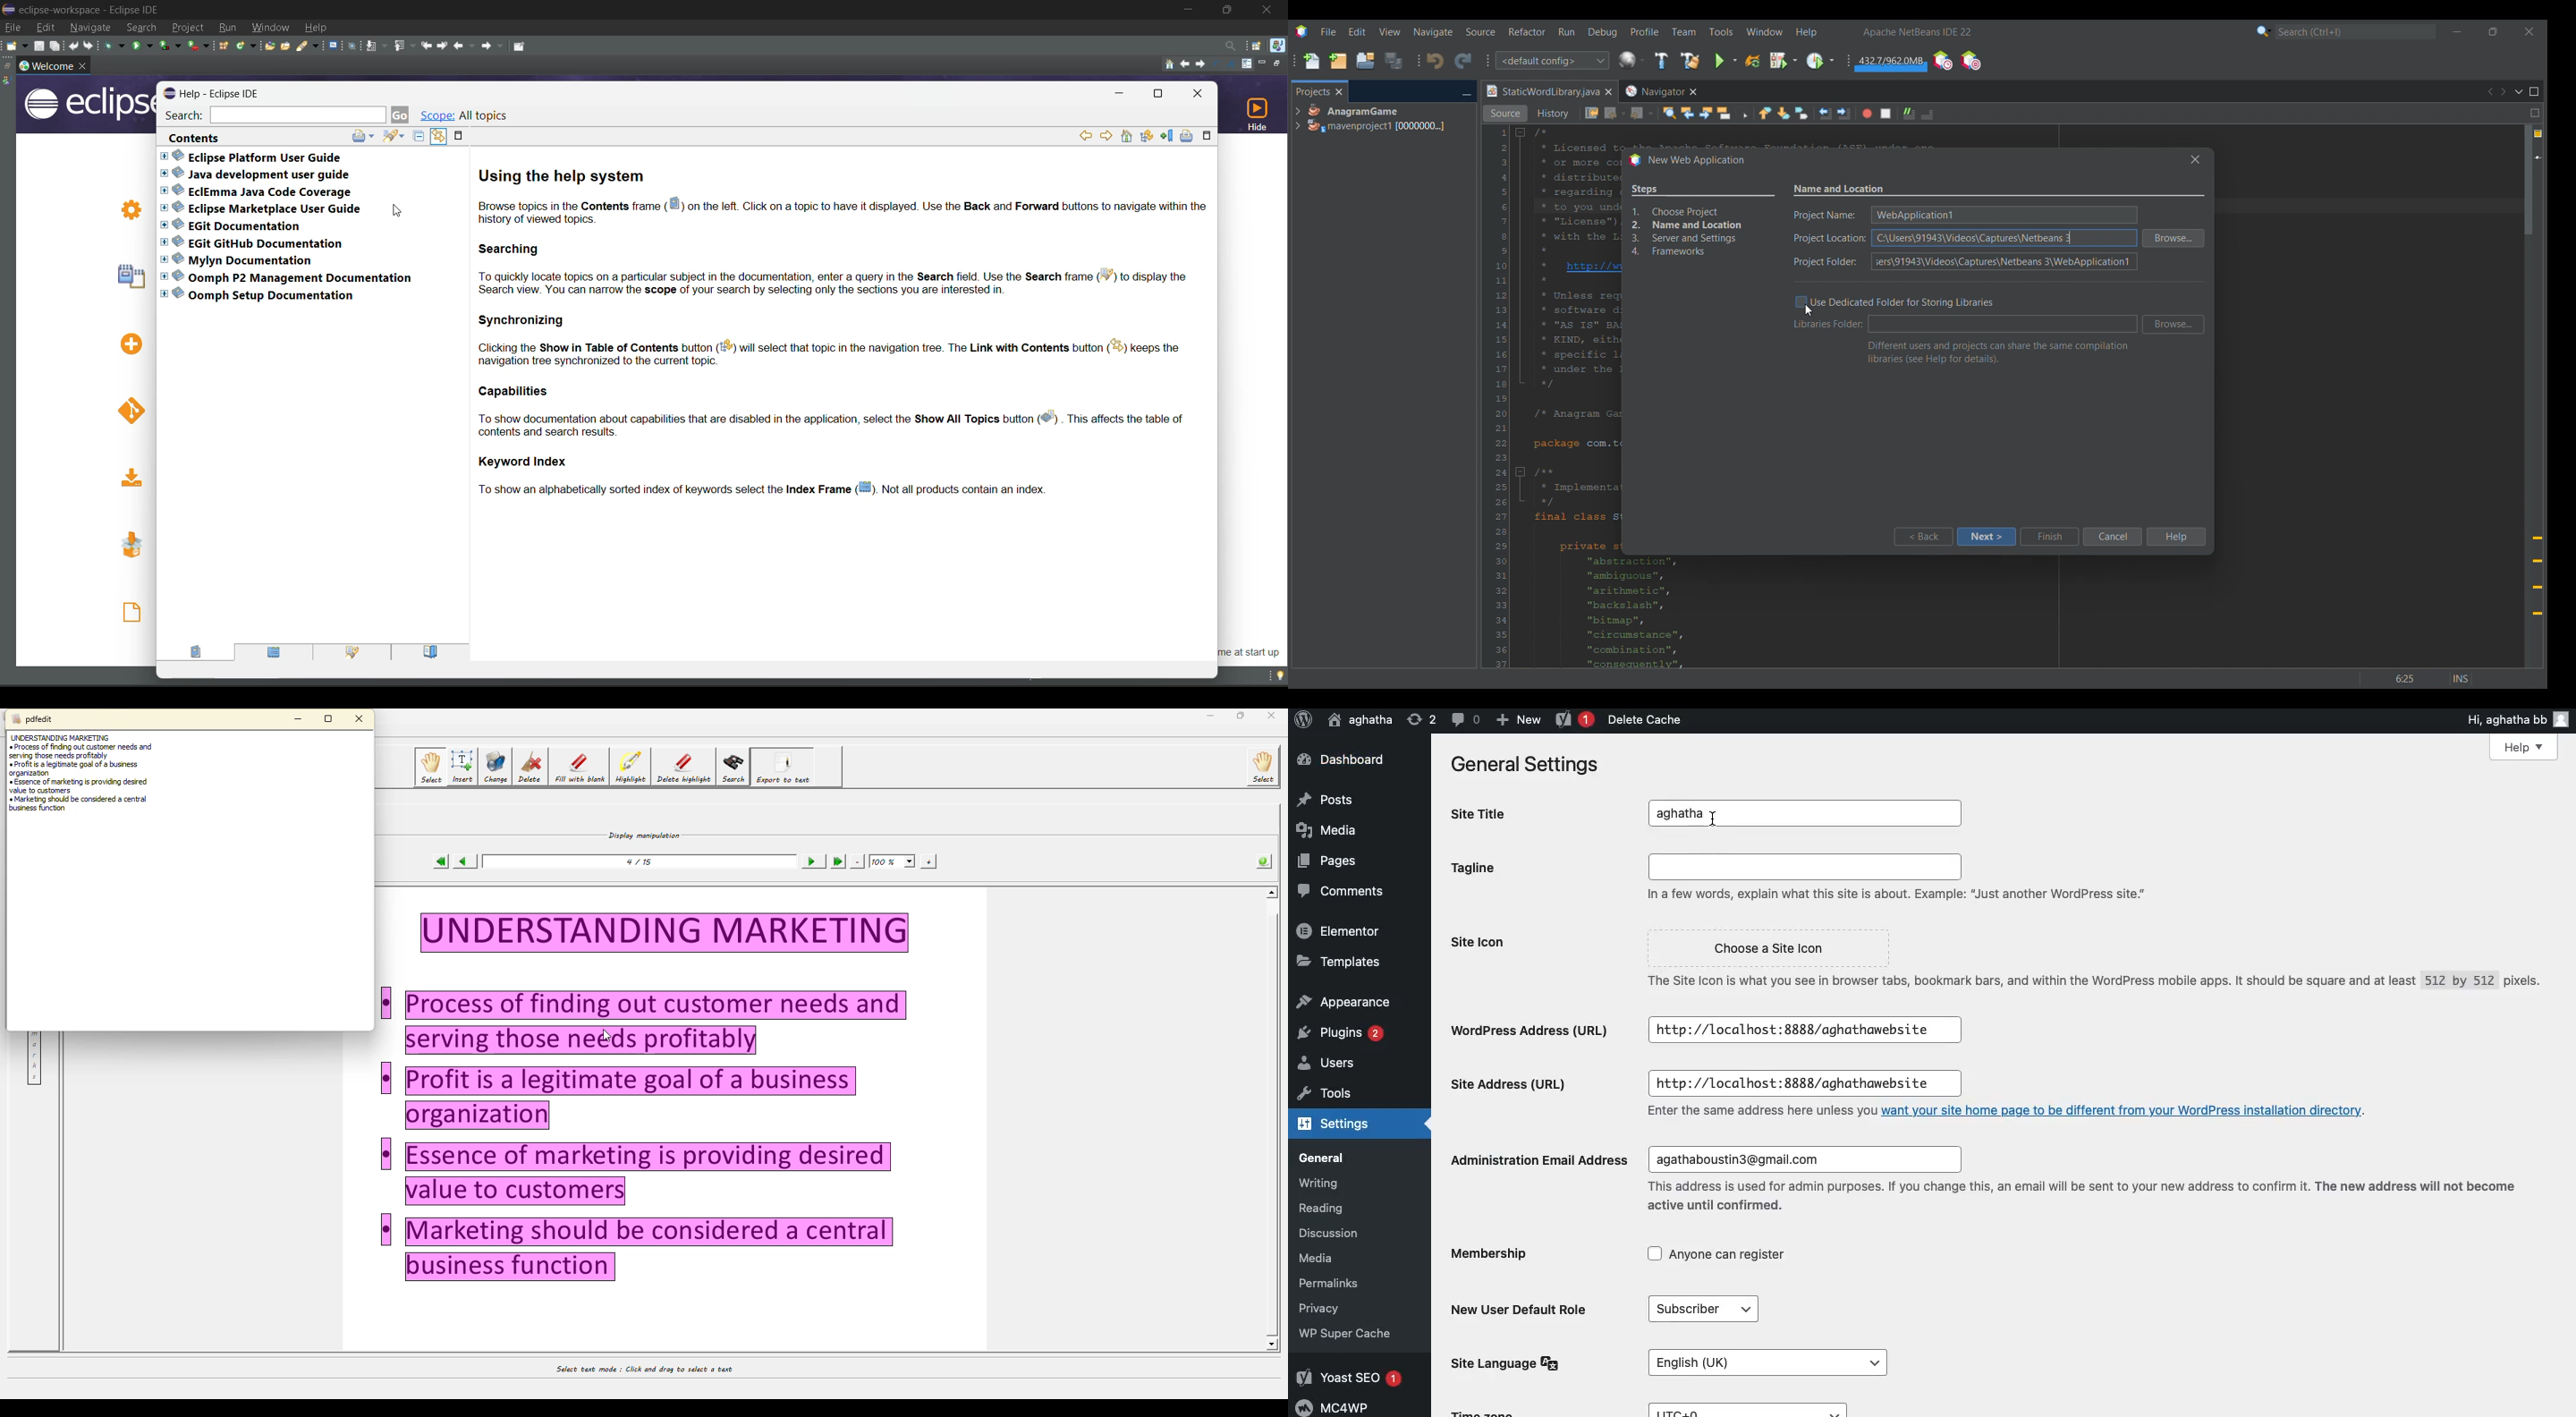 The width and height of the screenshot is (2576, 1428). What do you see at coordinates (2079, 1199) in the screenshot?
I see `This address is used for admin purposes. If you change this, an email will be sent to your new address to confirm it. The new address will not become
active until confirmed.` at bounding box center [2079, 1199].